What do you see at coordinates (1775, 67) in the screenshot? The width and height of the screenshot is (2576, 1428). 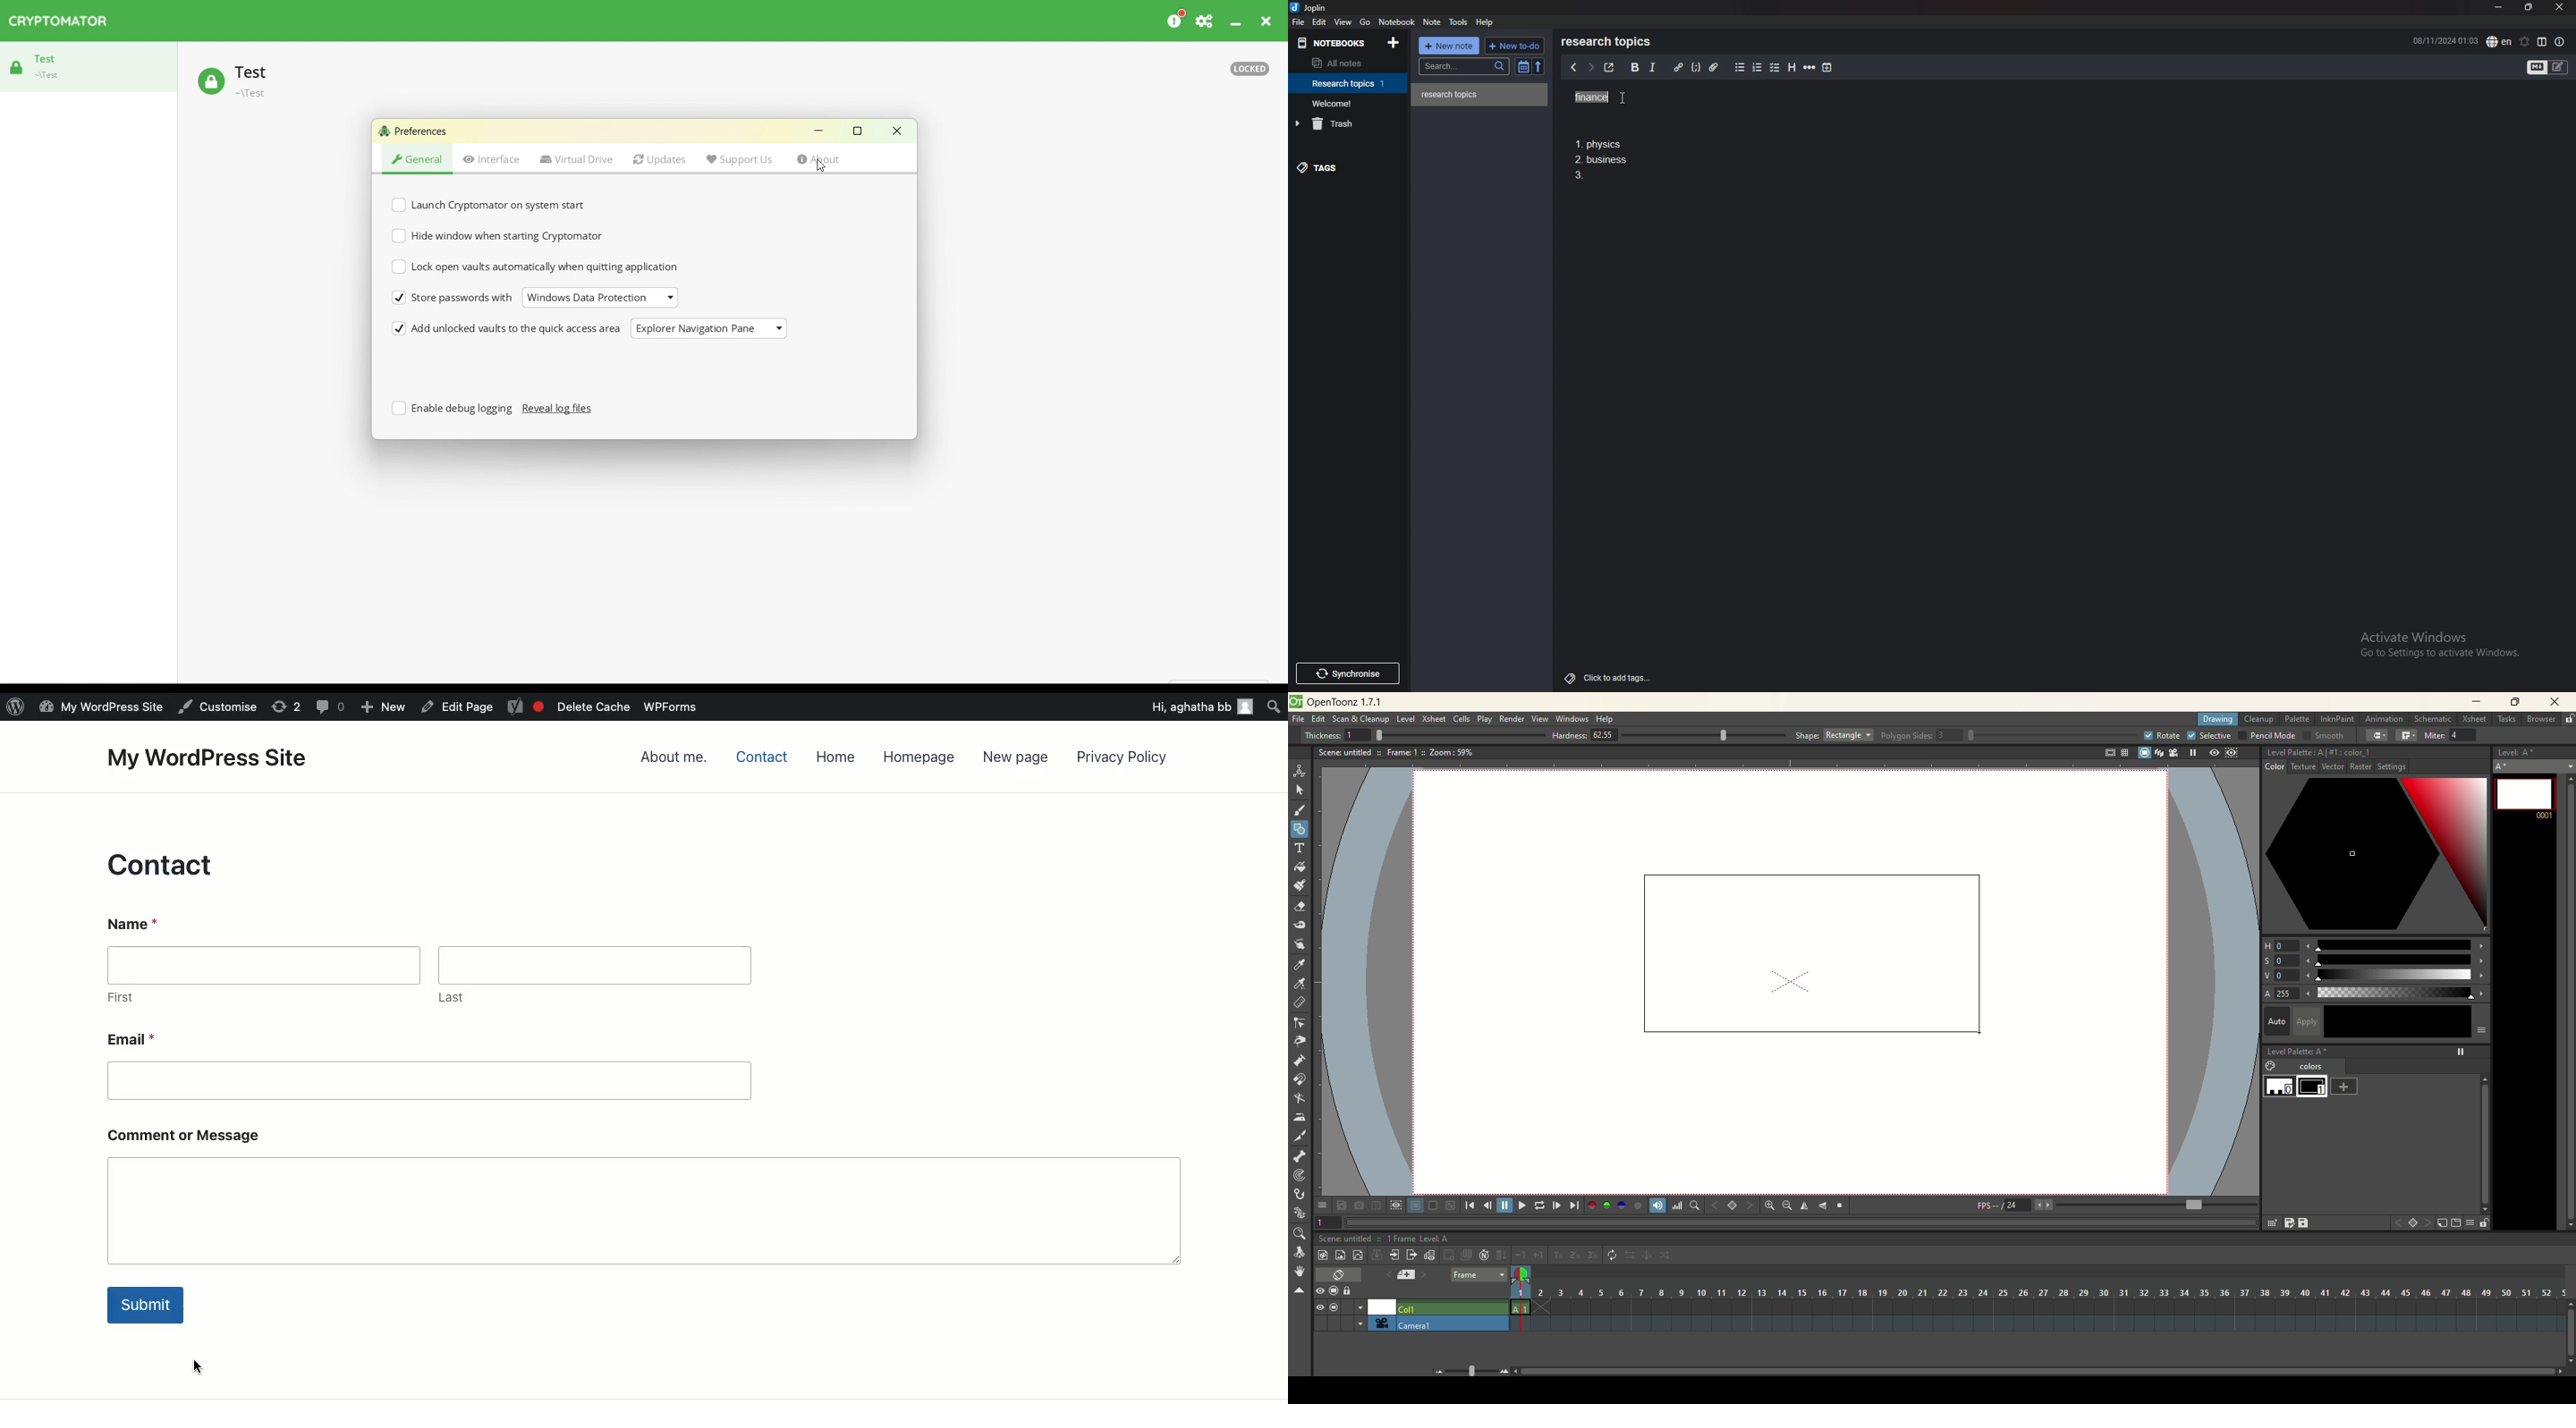 I see `checkbox` at bounding box center [1775, 67].